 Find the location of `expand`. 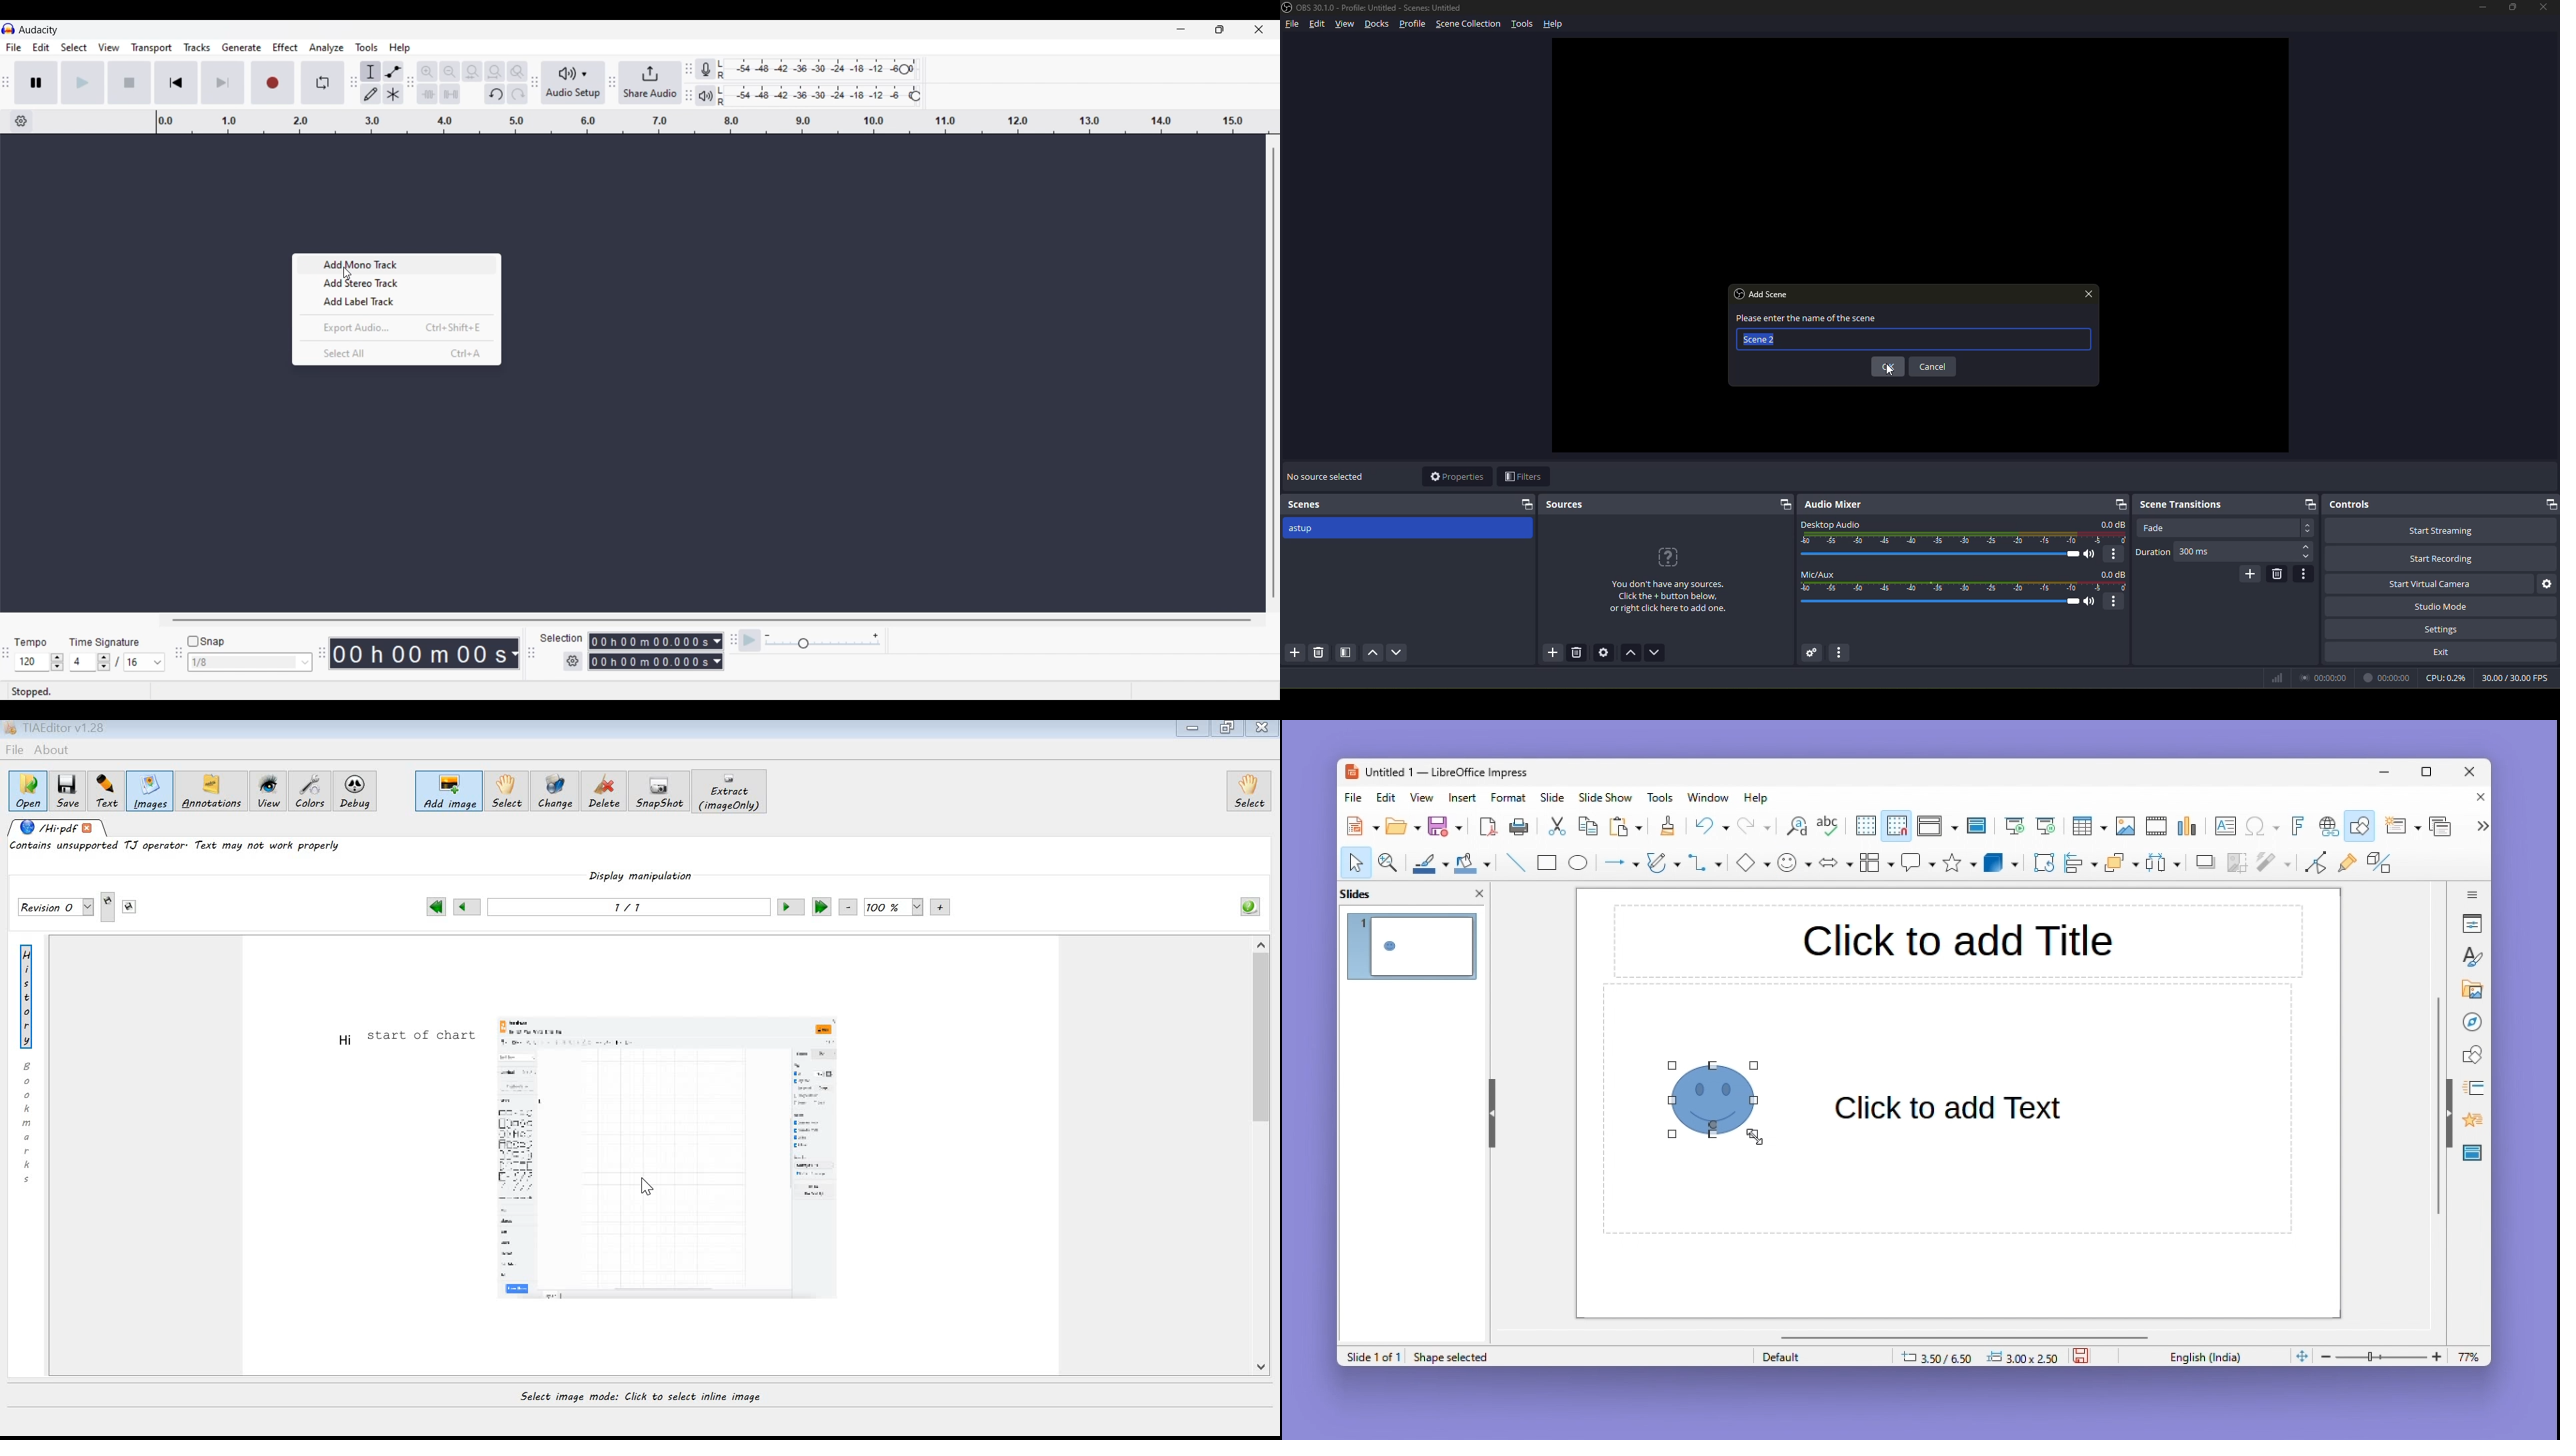

expand is located at coordinates (1784, 505).